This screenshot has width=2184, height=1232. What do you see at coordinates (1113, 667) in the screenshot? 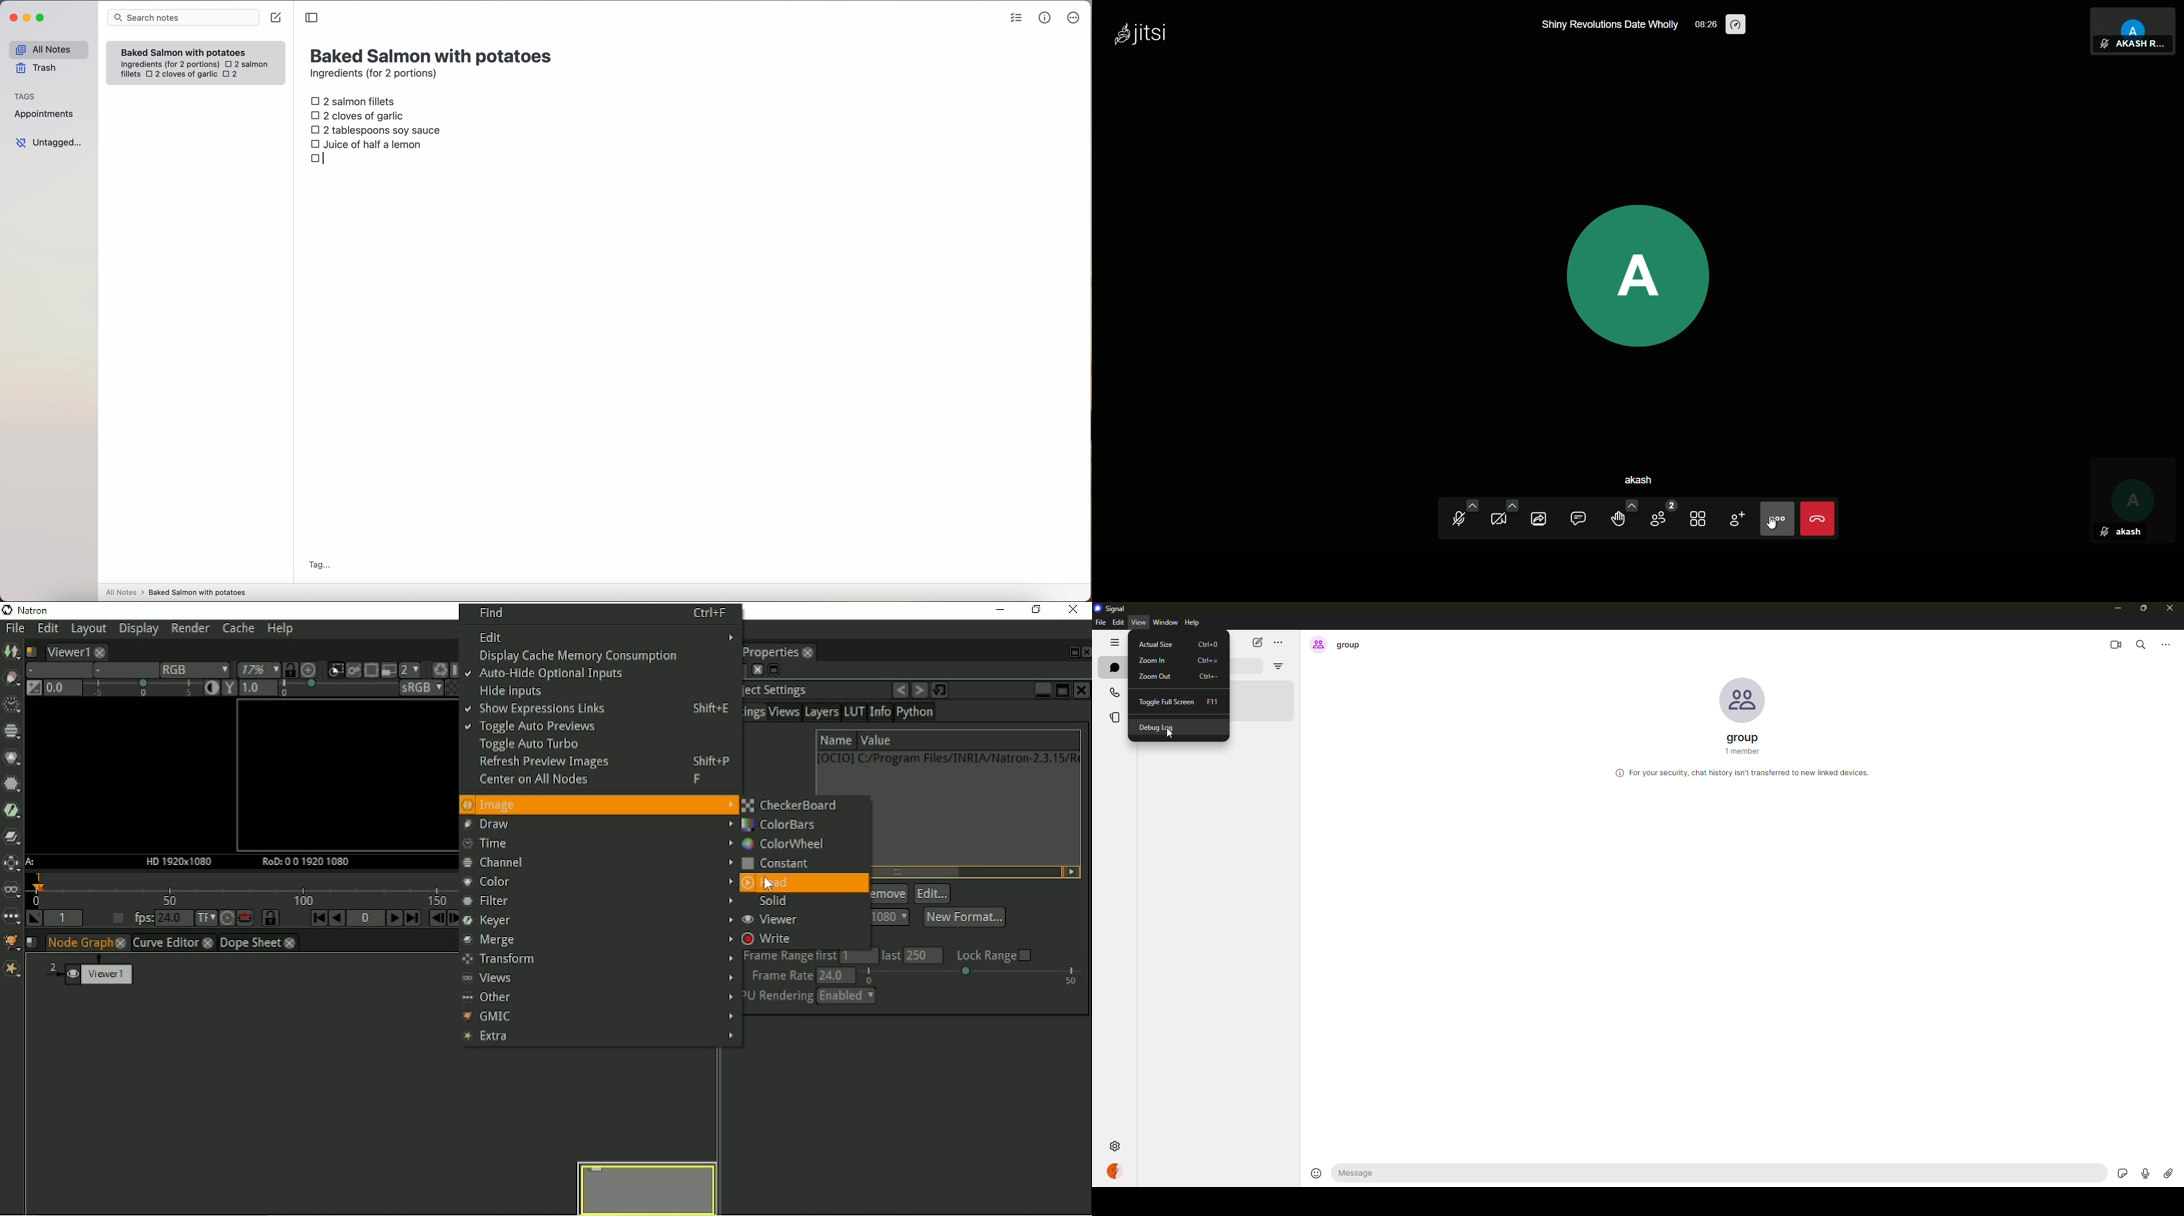
I see `chats` at bounding box center [1113, 667].